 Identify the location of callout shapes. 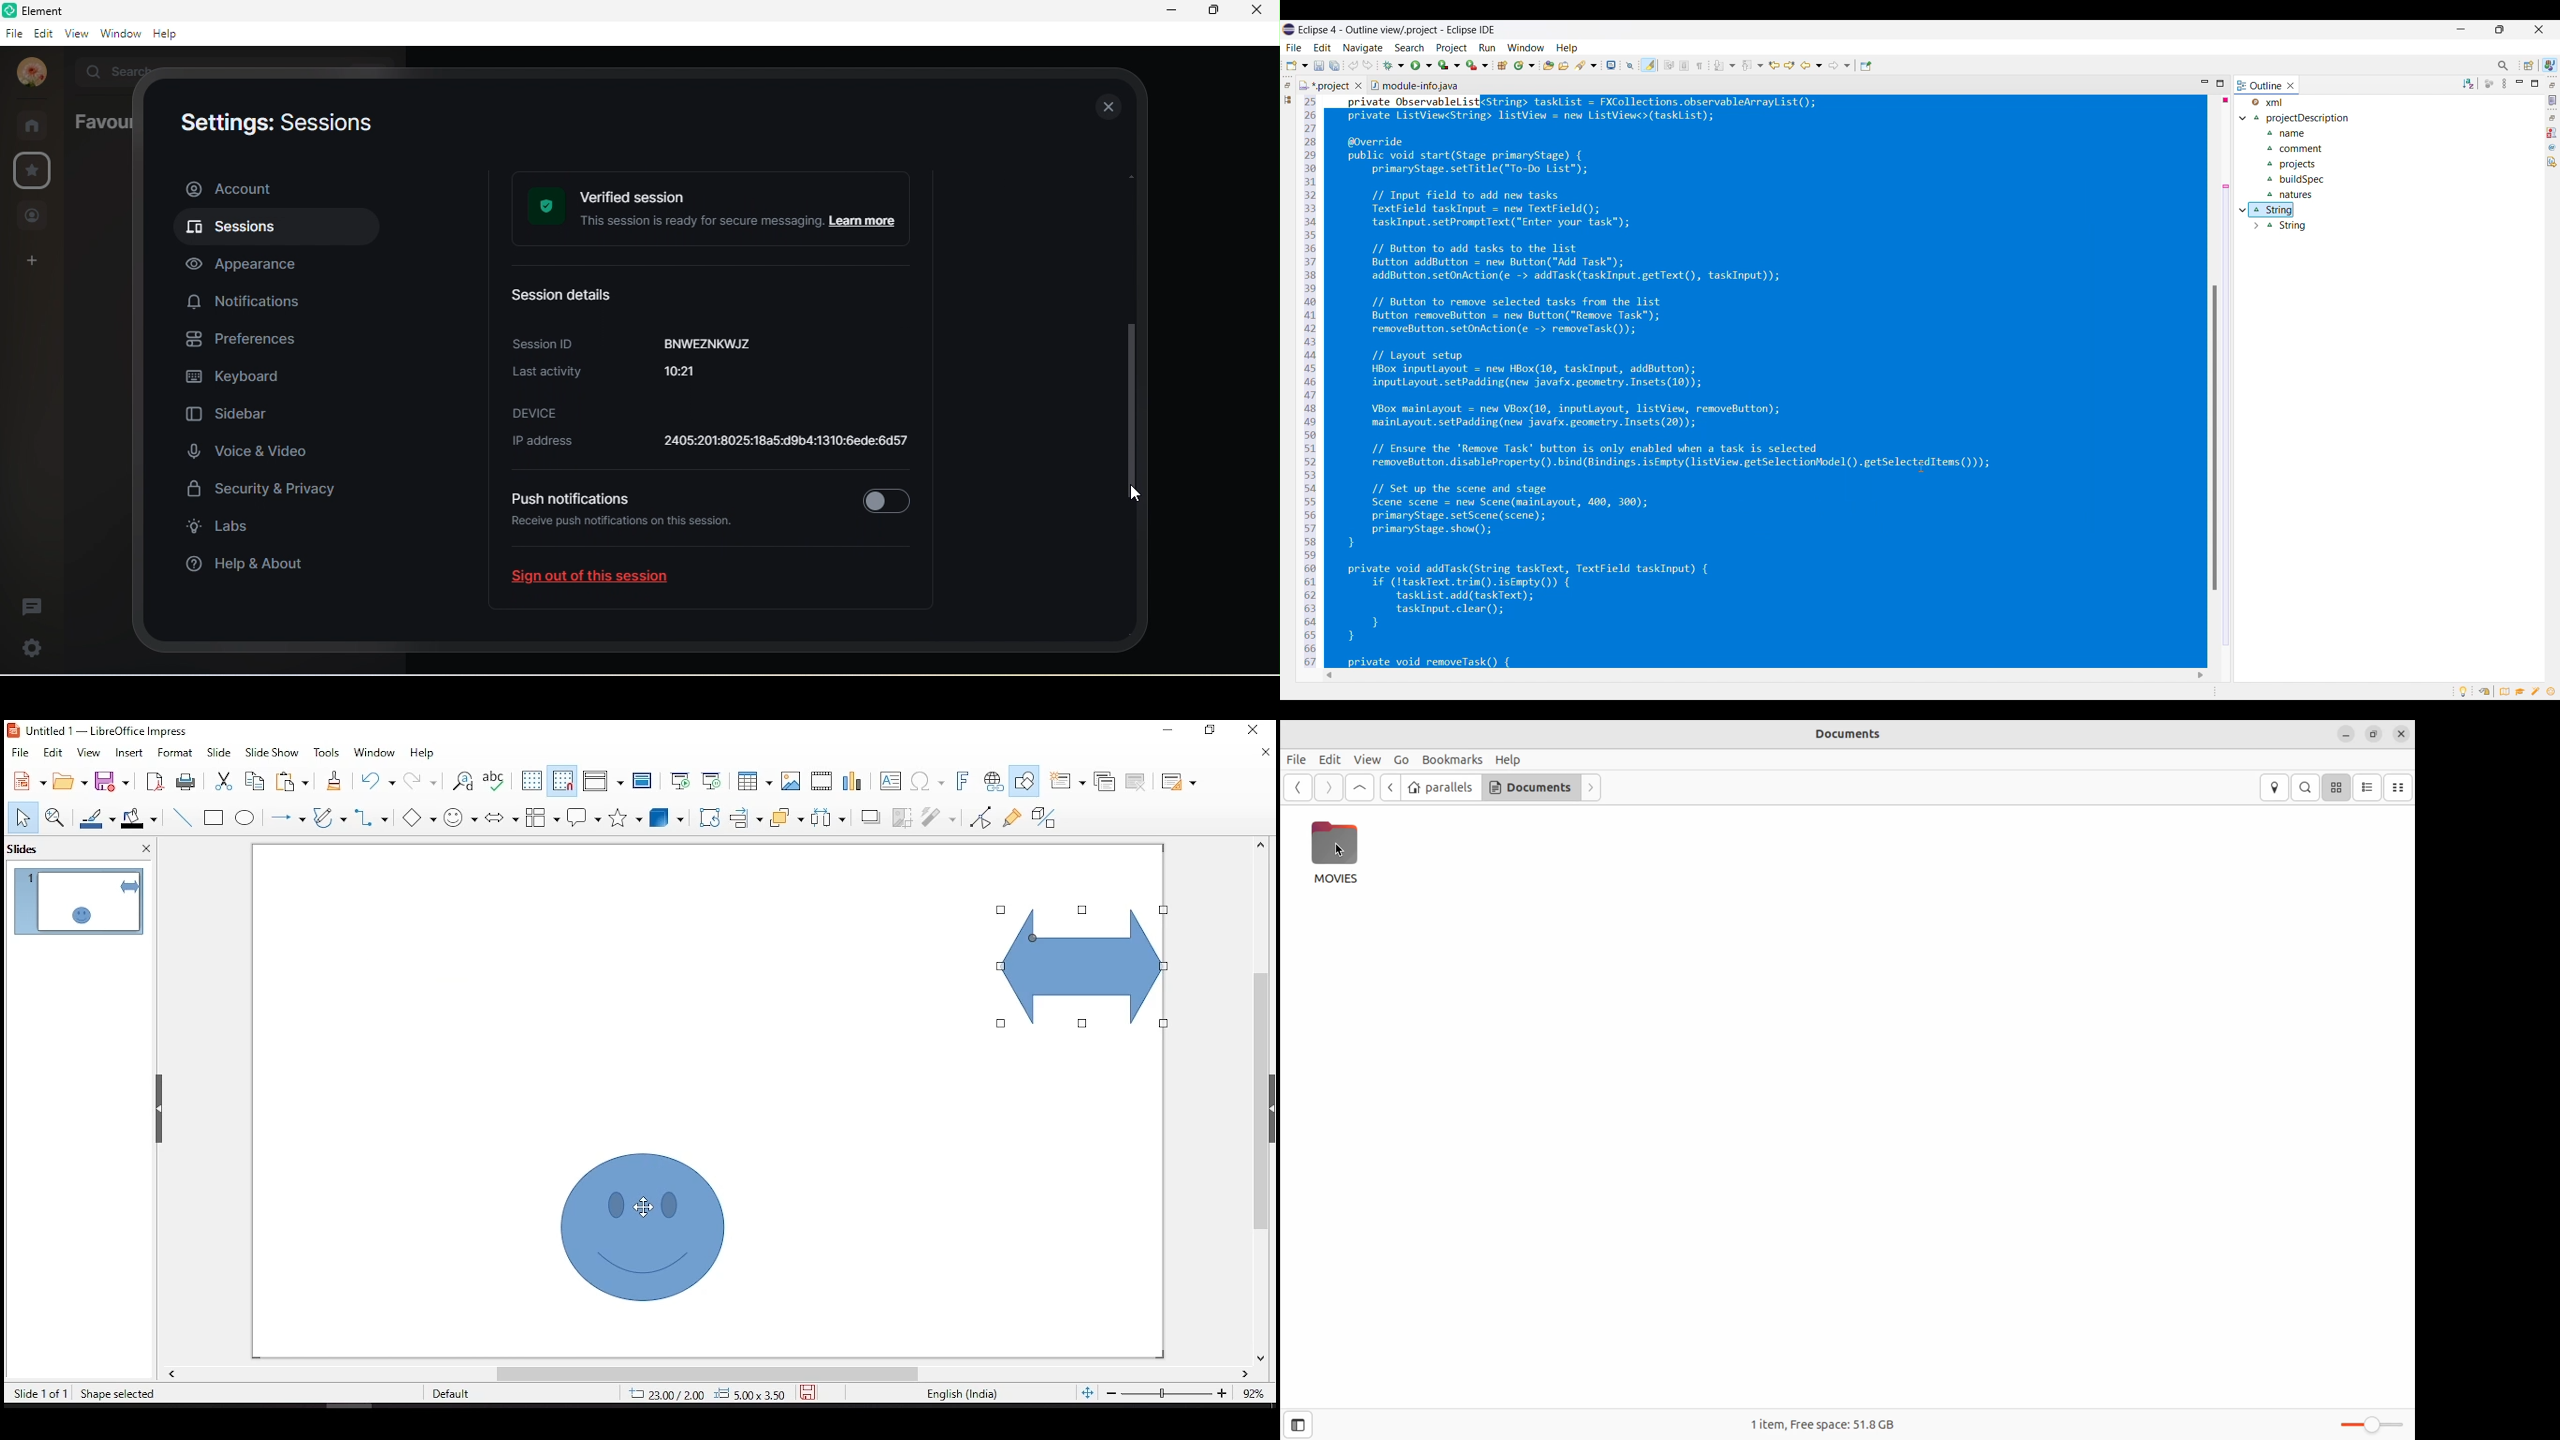
(585, 819).